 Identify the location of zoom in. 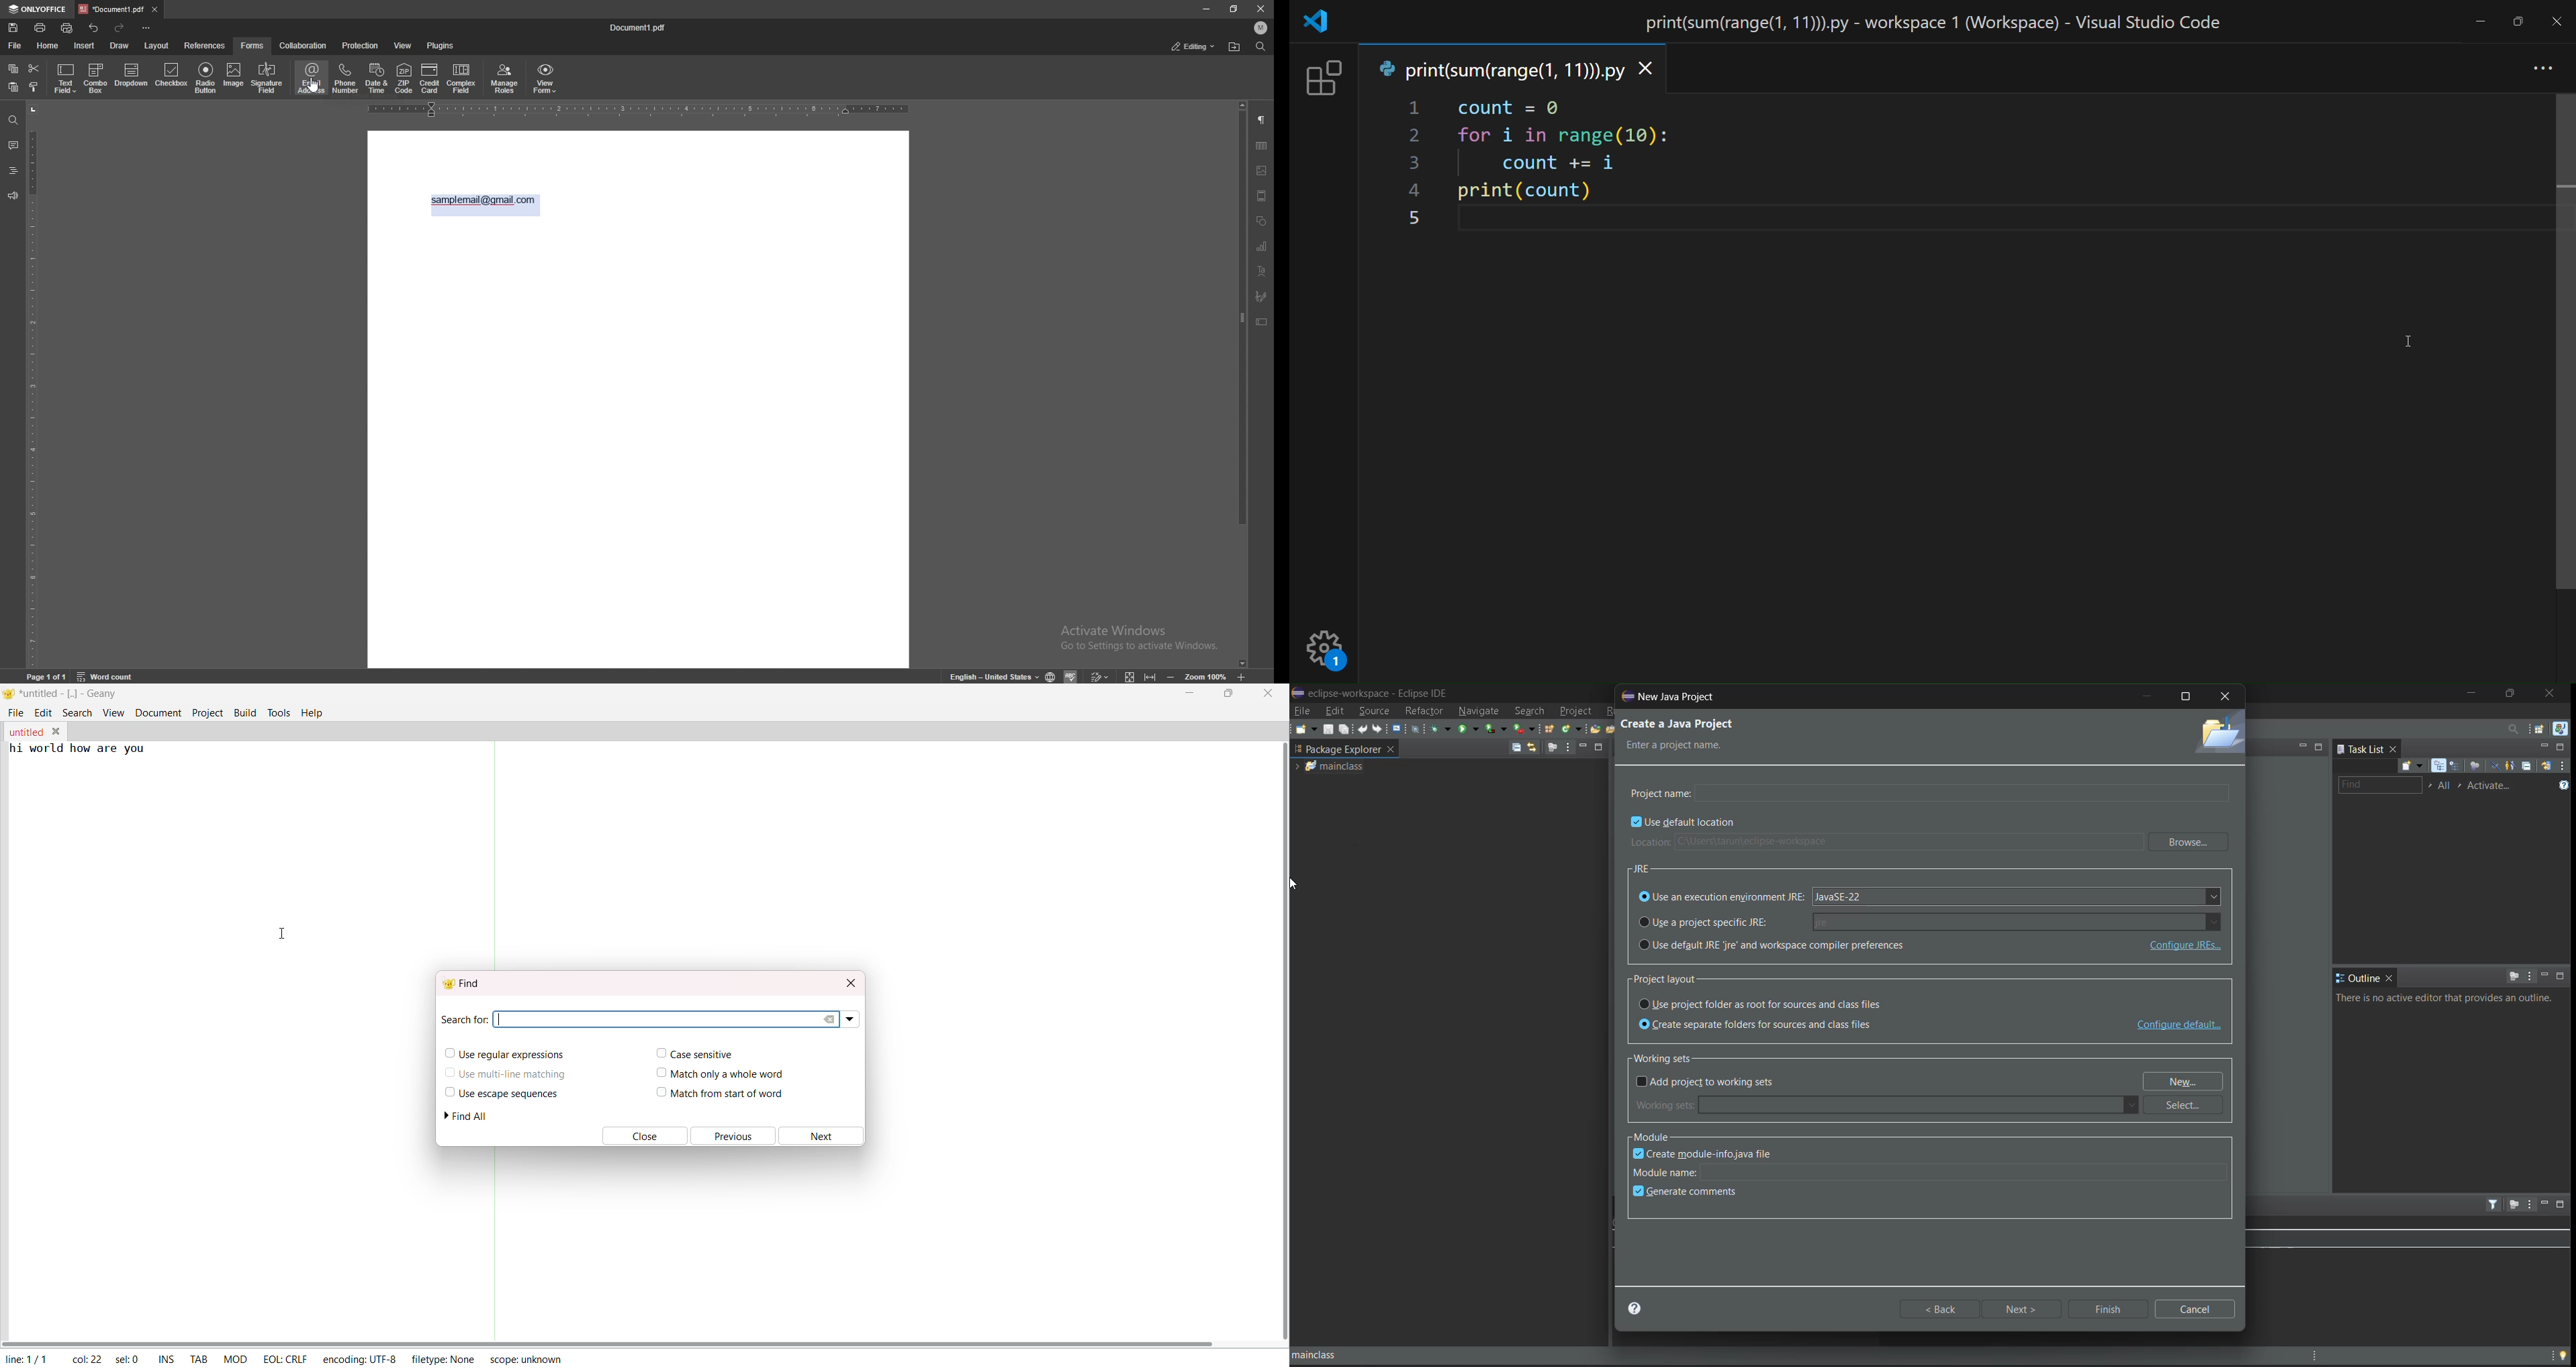
(1242, 674).